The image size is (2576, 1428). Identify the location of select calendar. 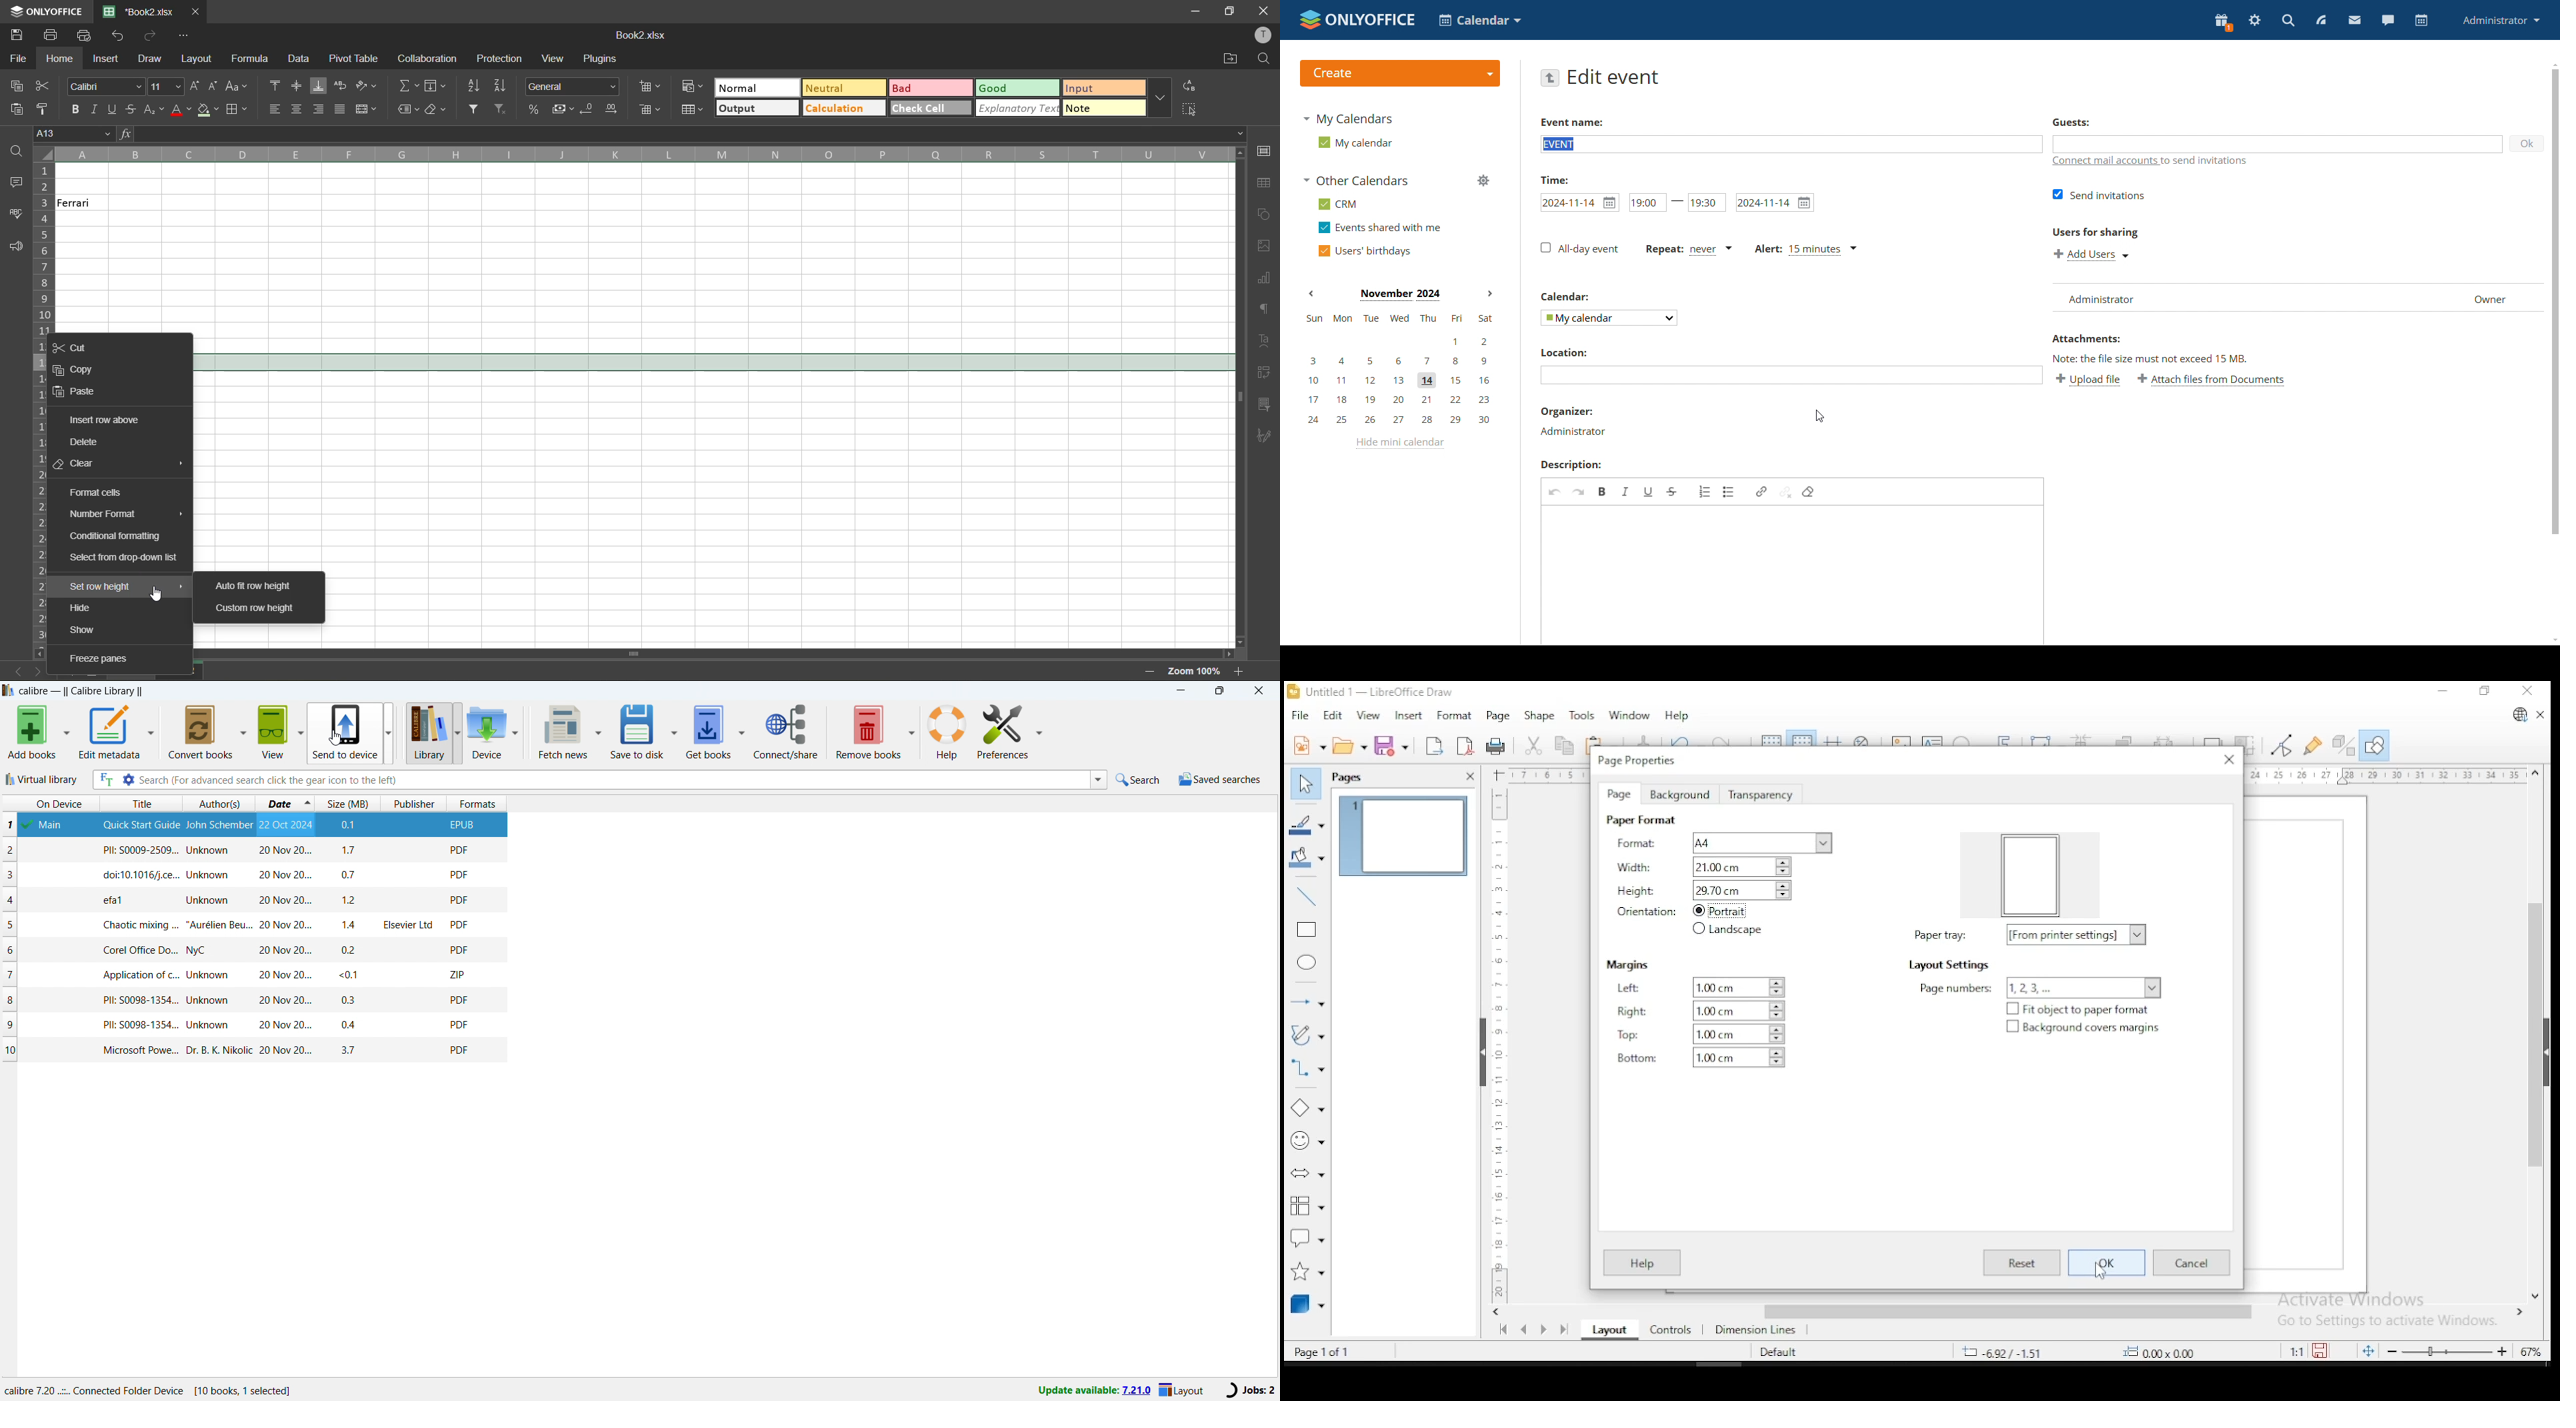
(1610, 318).